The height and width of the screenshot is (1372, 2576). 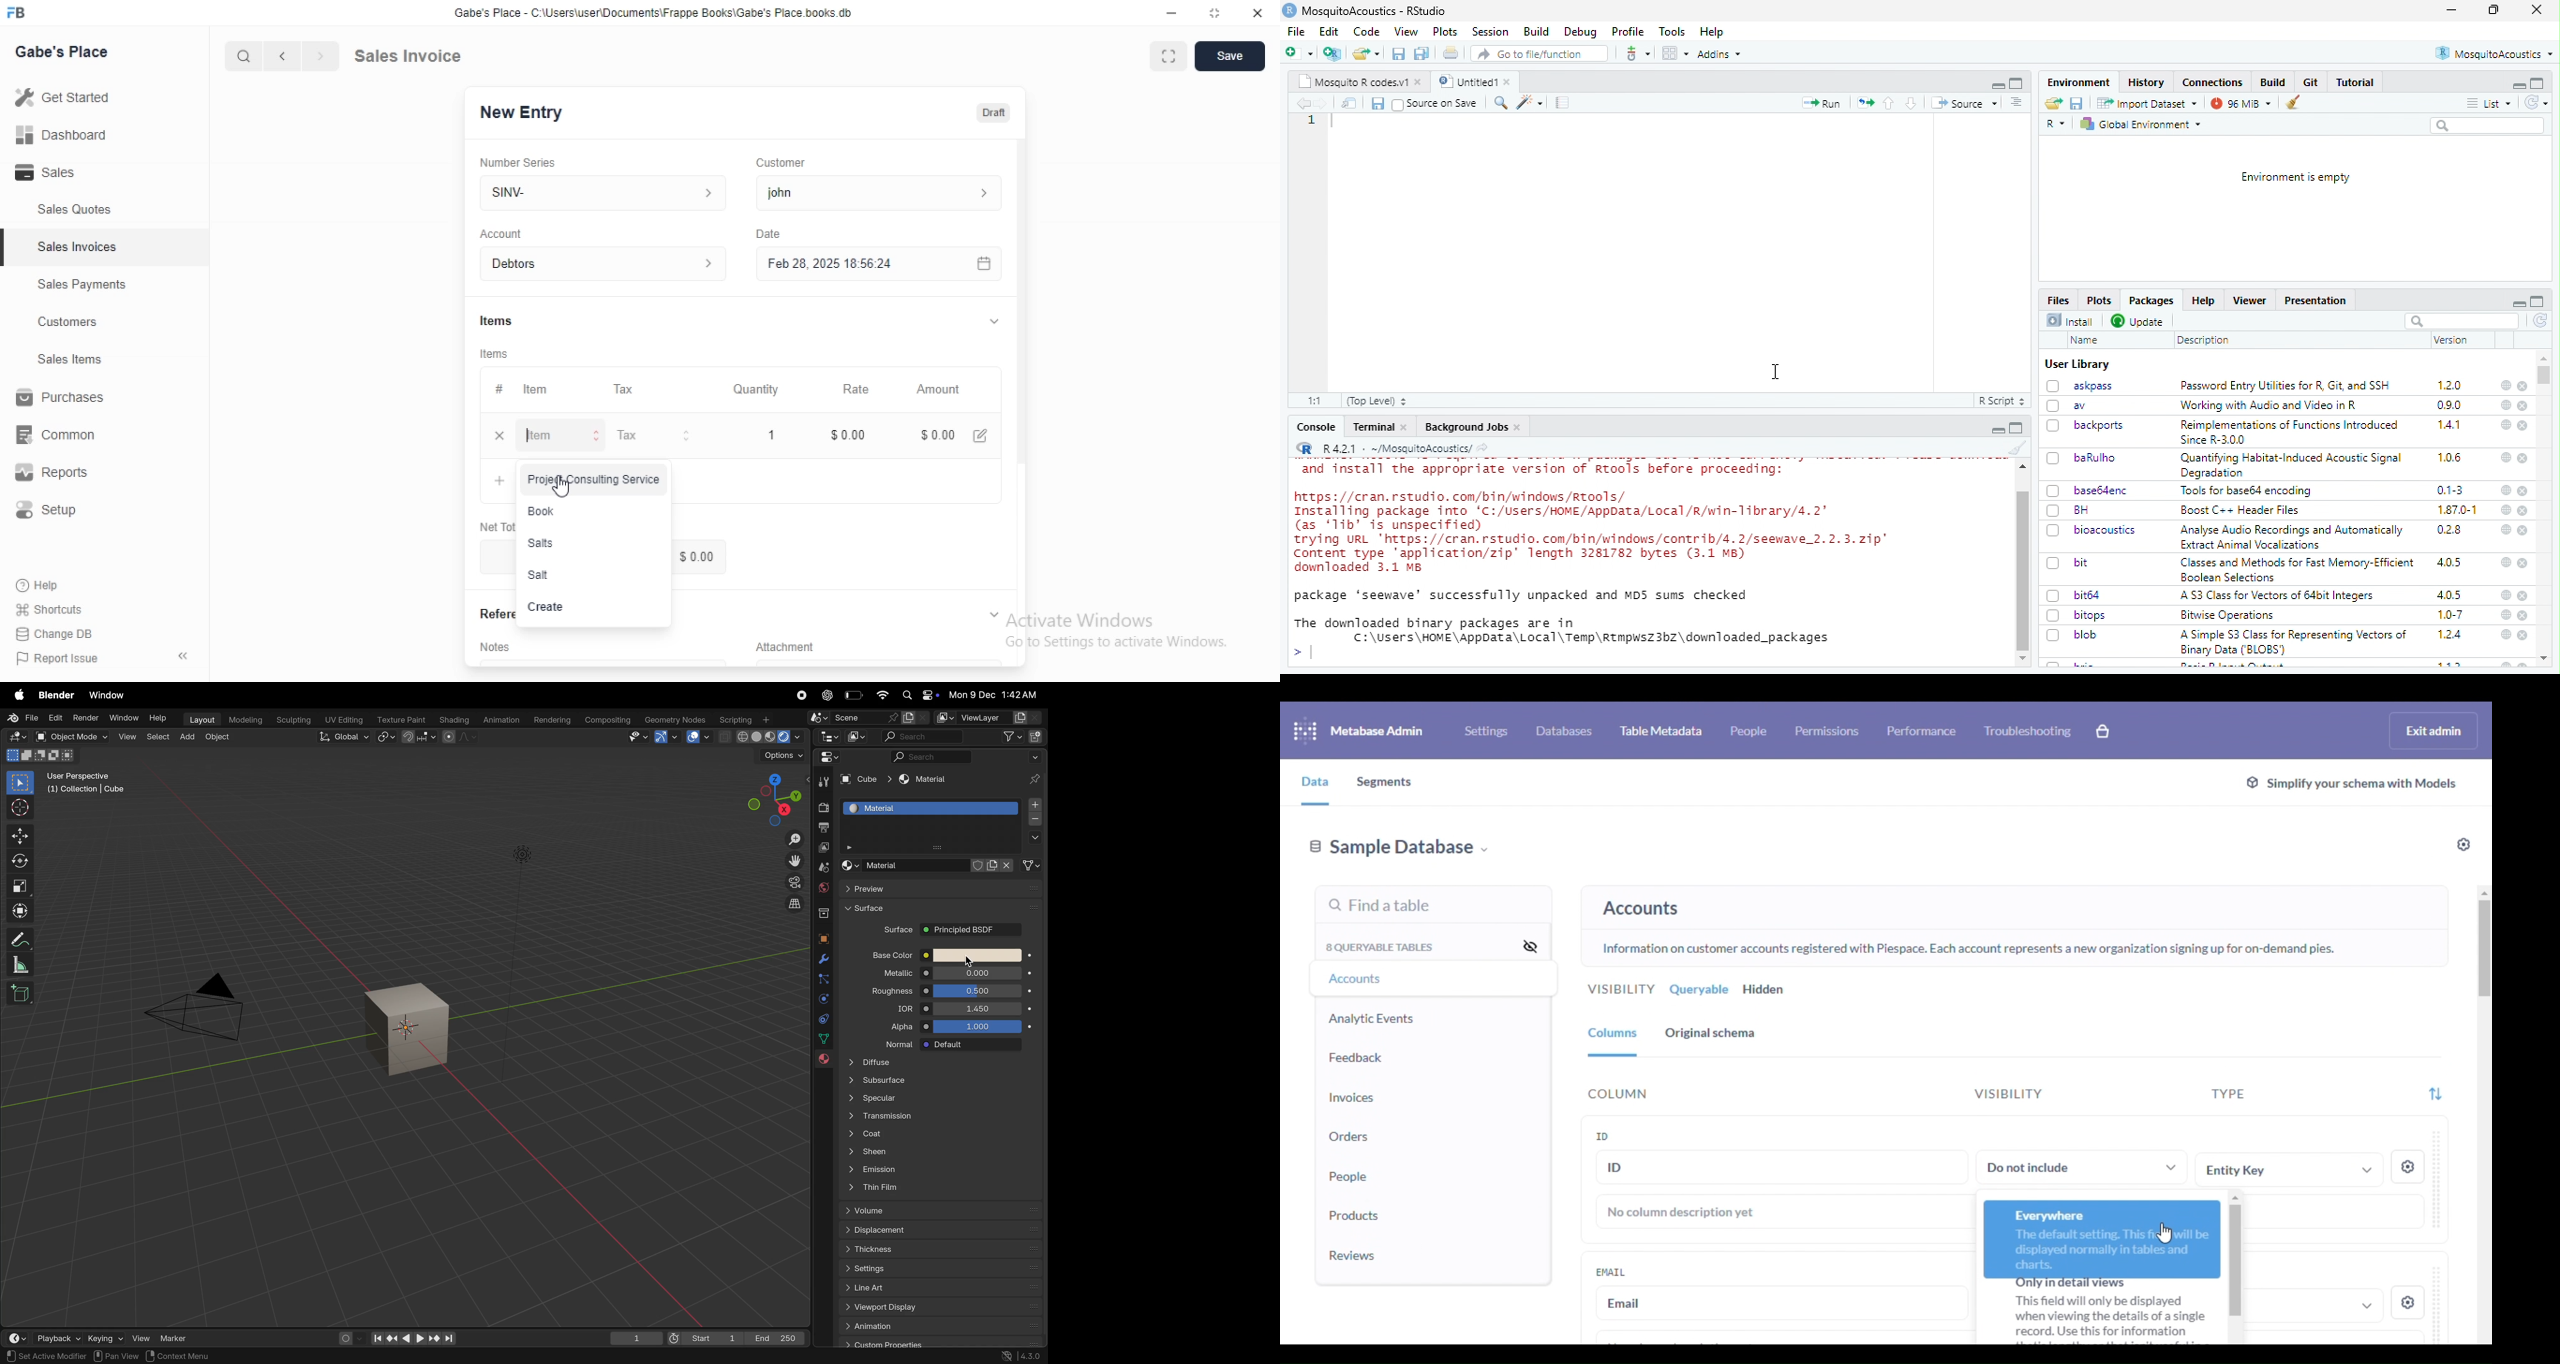 What do you see at coordinates (851, 435) in the screenshot?
I see `$0.00` at bounding box center [851, 435].